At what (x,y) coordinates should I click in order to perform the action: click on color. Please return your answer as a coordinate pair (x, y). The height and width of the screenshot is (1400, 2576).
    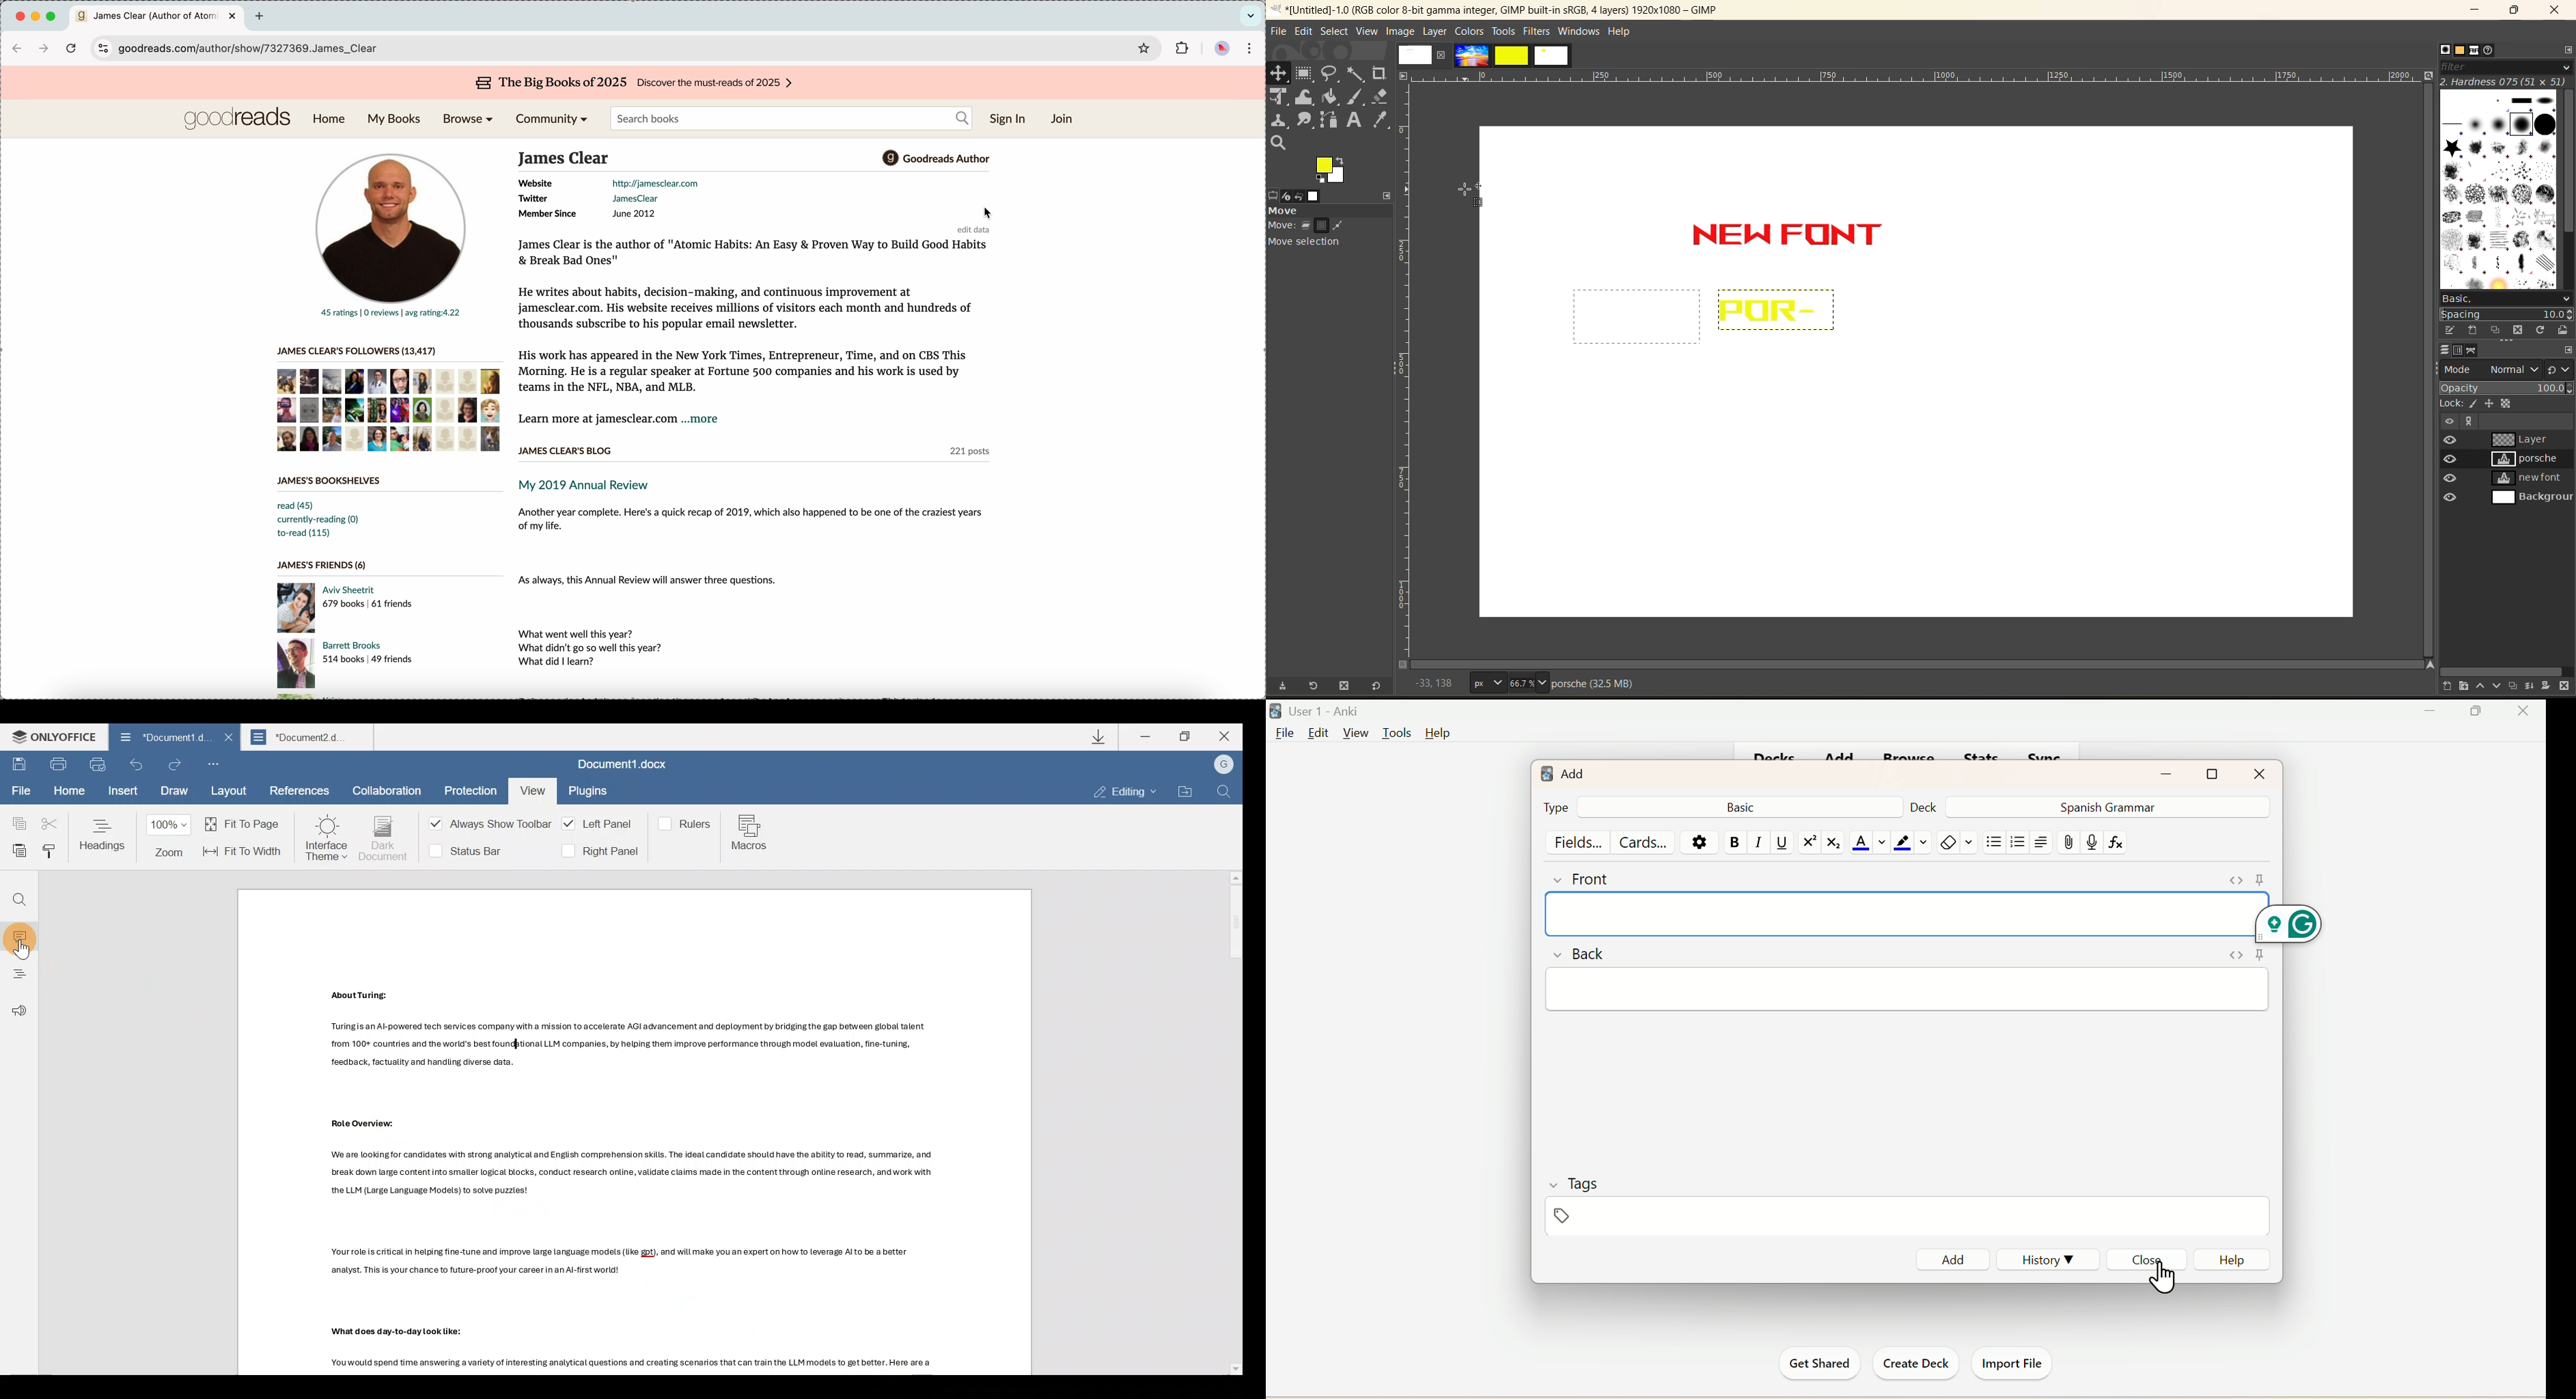
    Looking at the image, I should click on (1909, 842).